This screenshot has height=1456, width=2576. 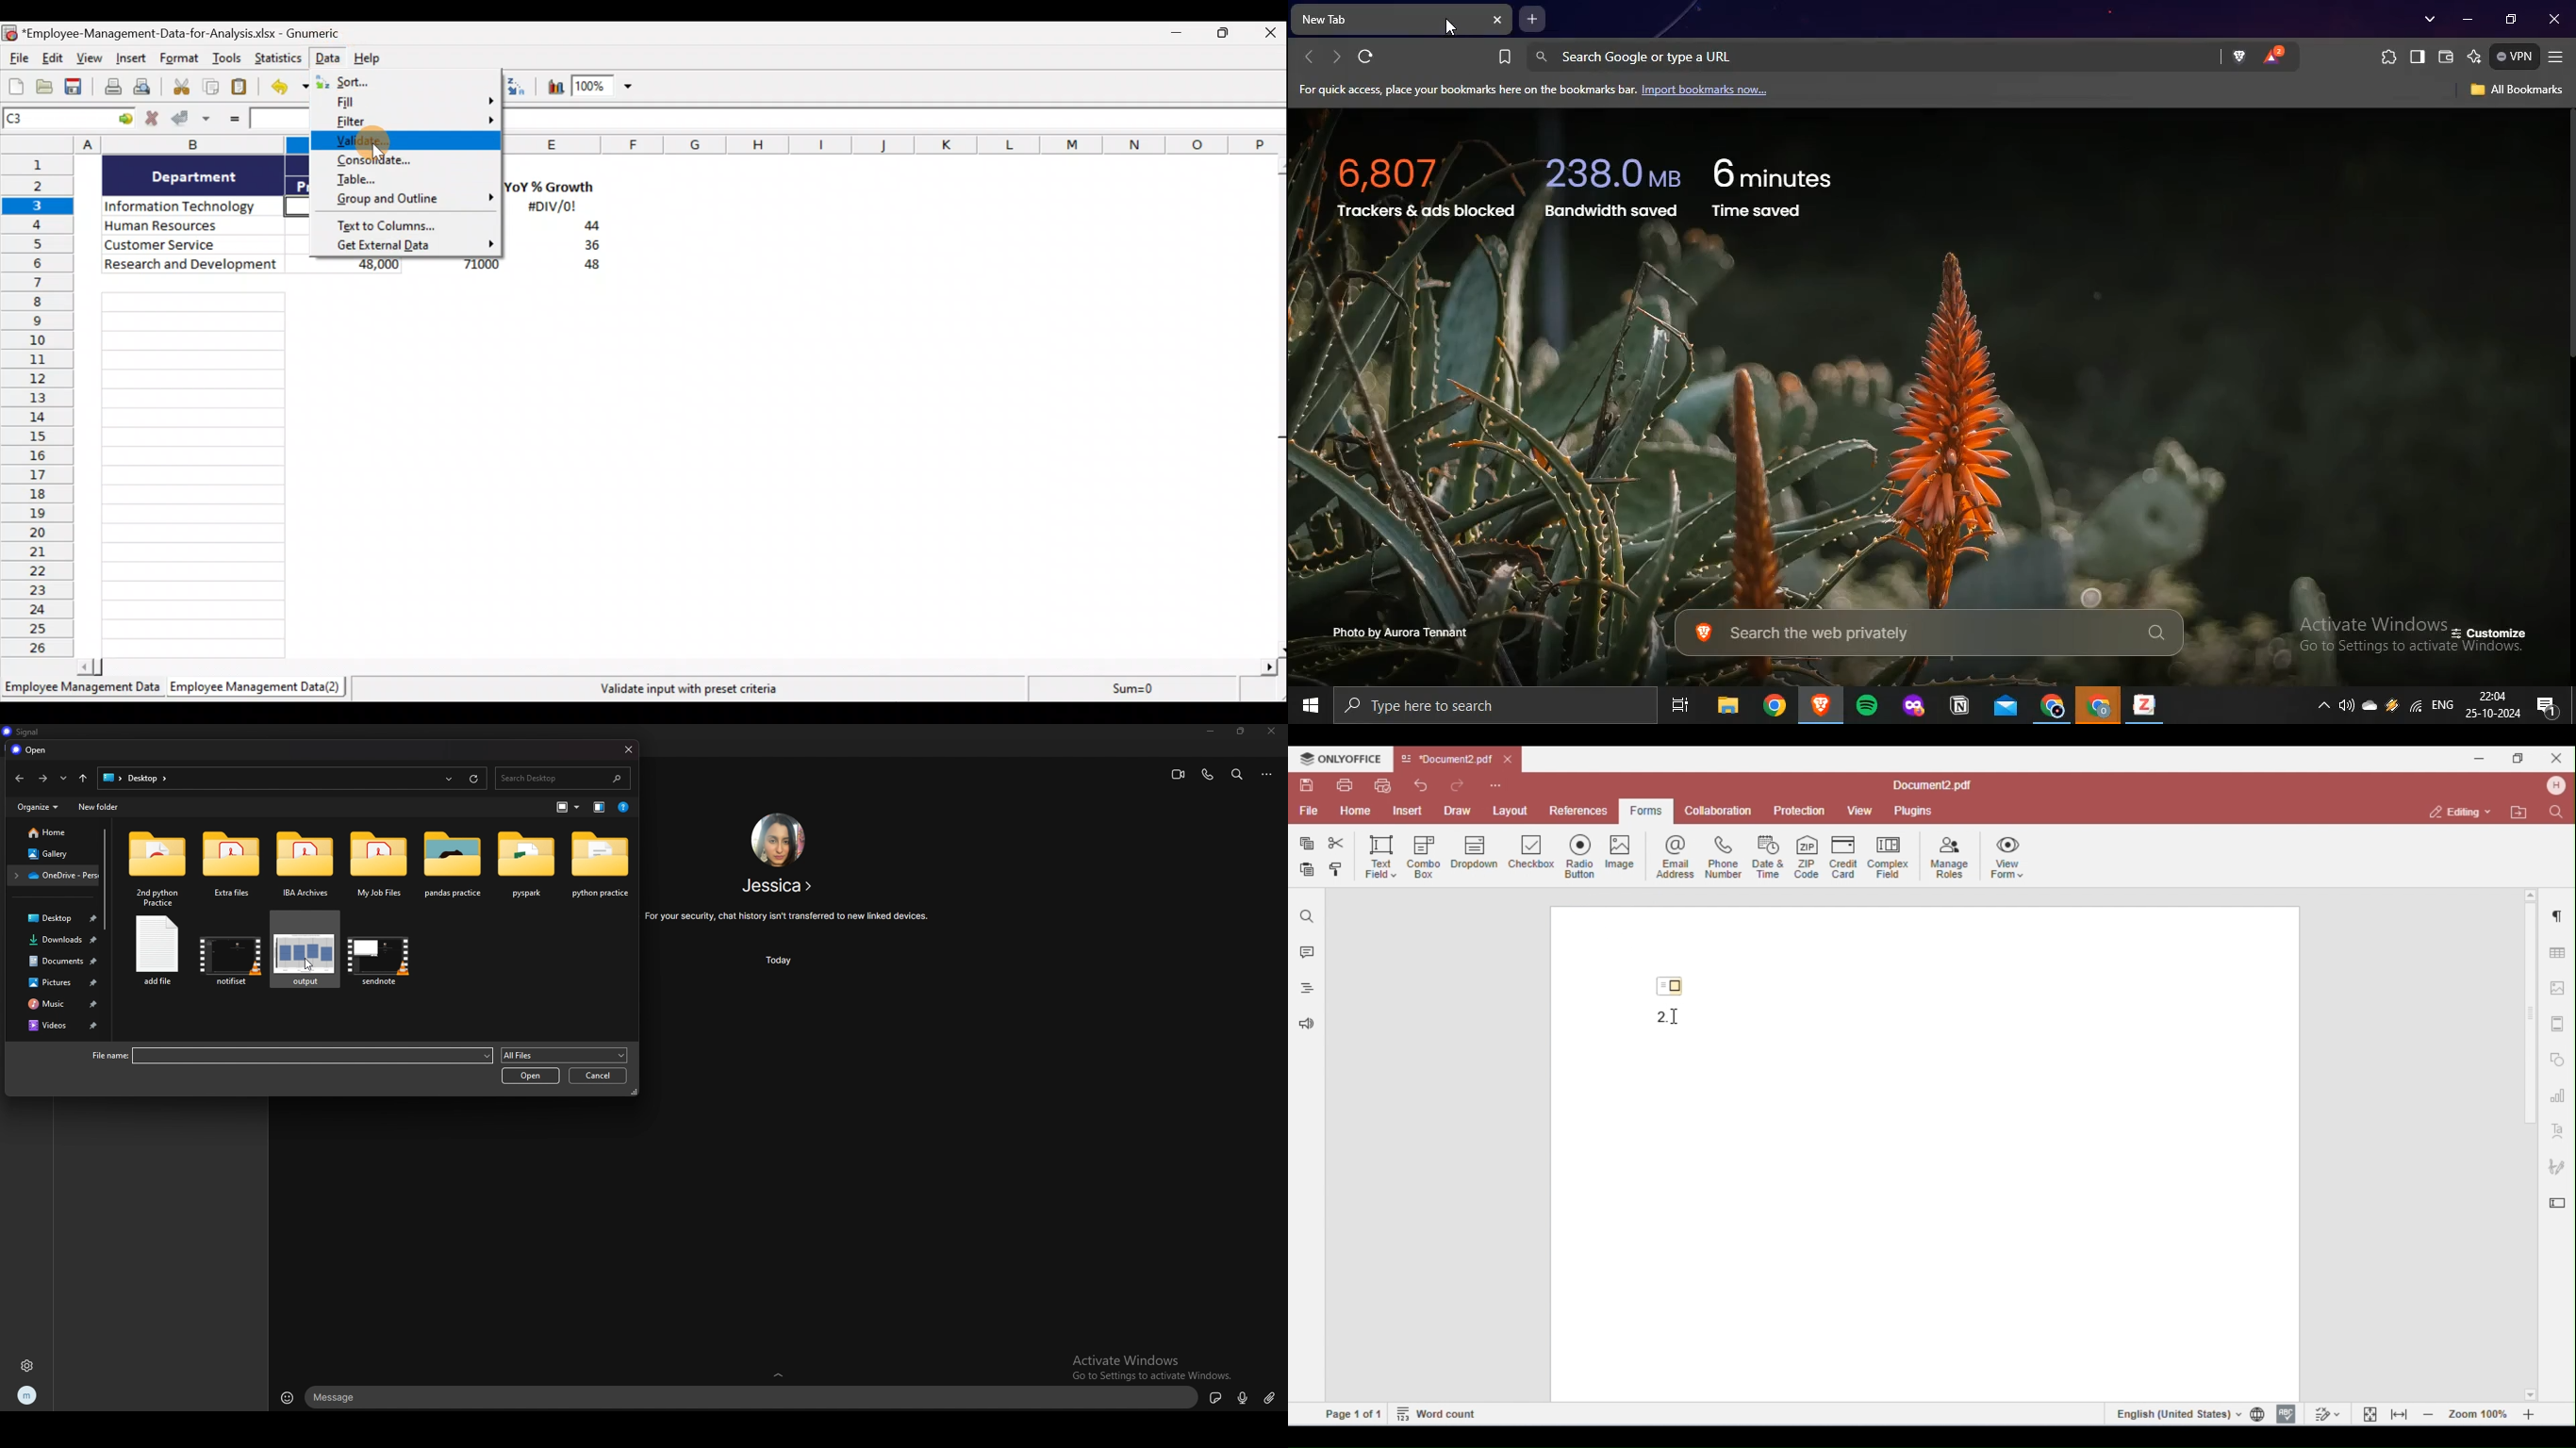 I want to click on backward, so click(x=1311, y=56).